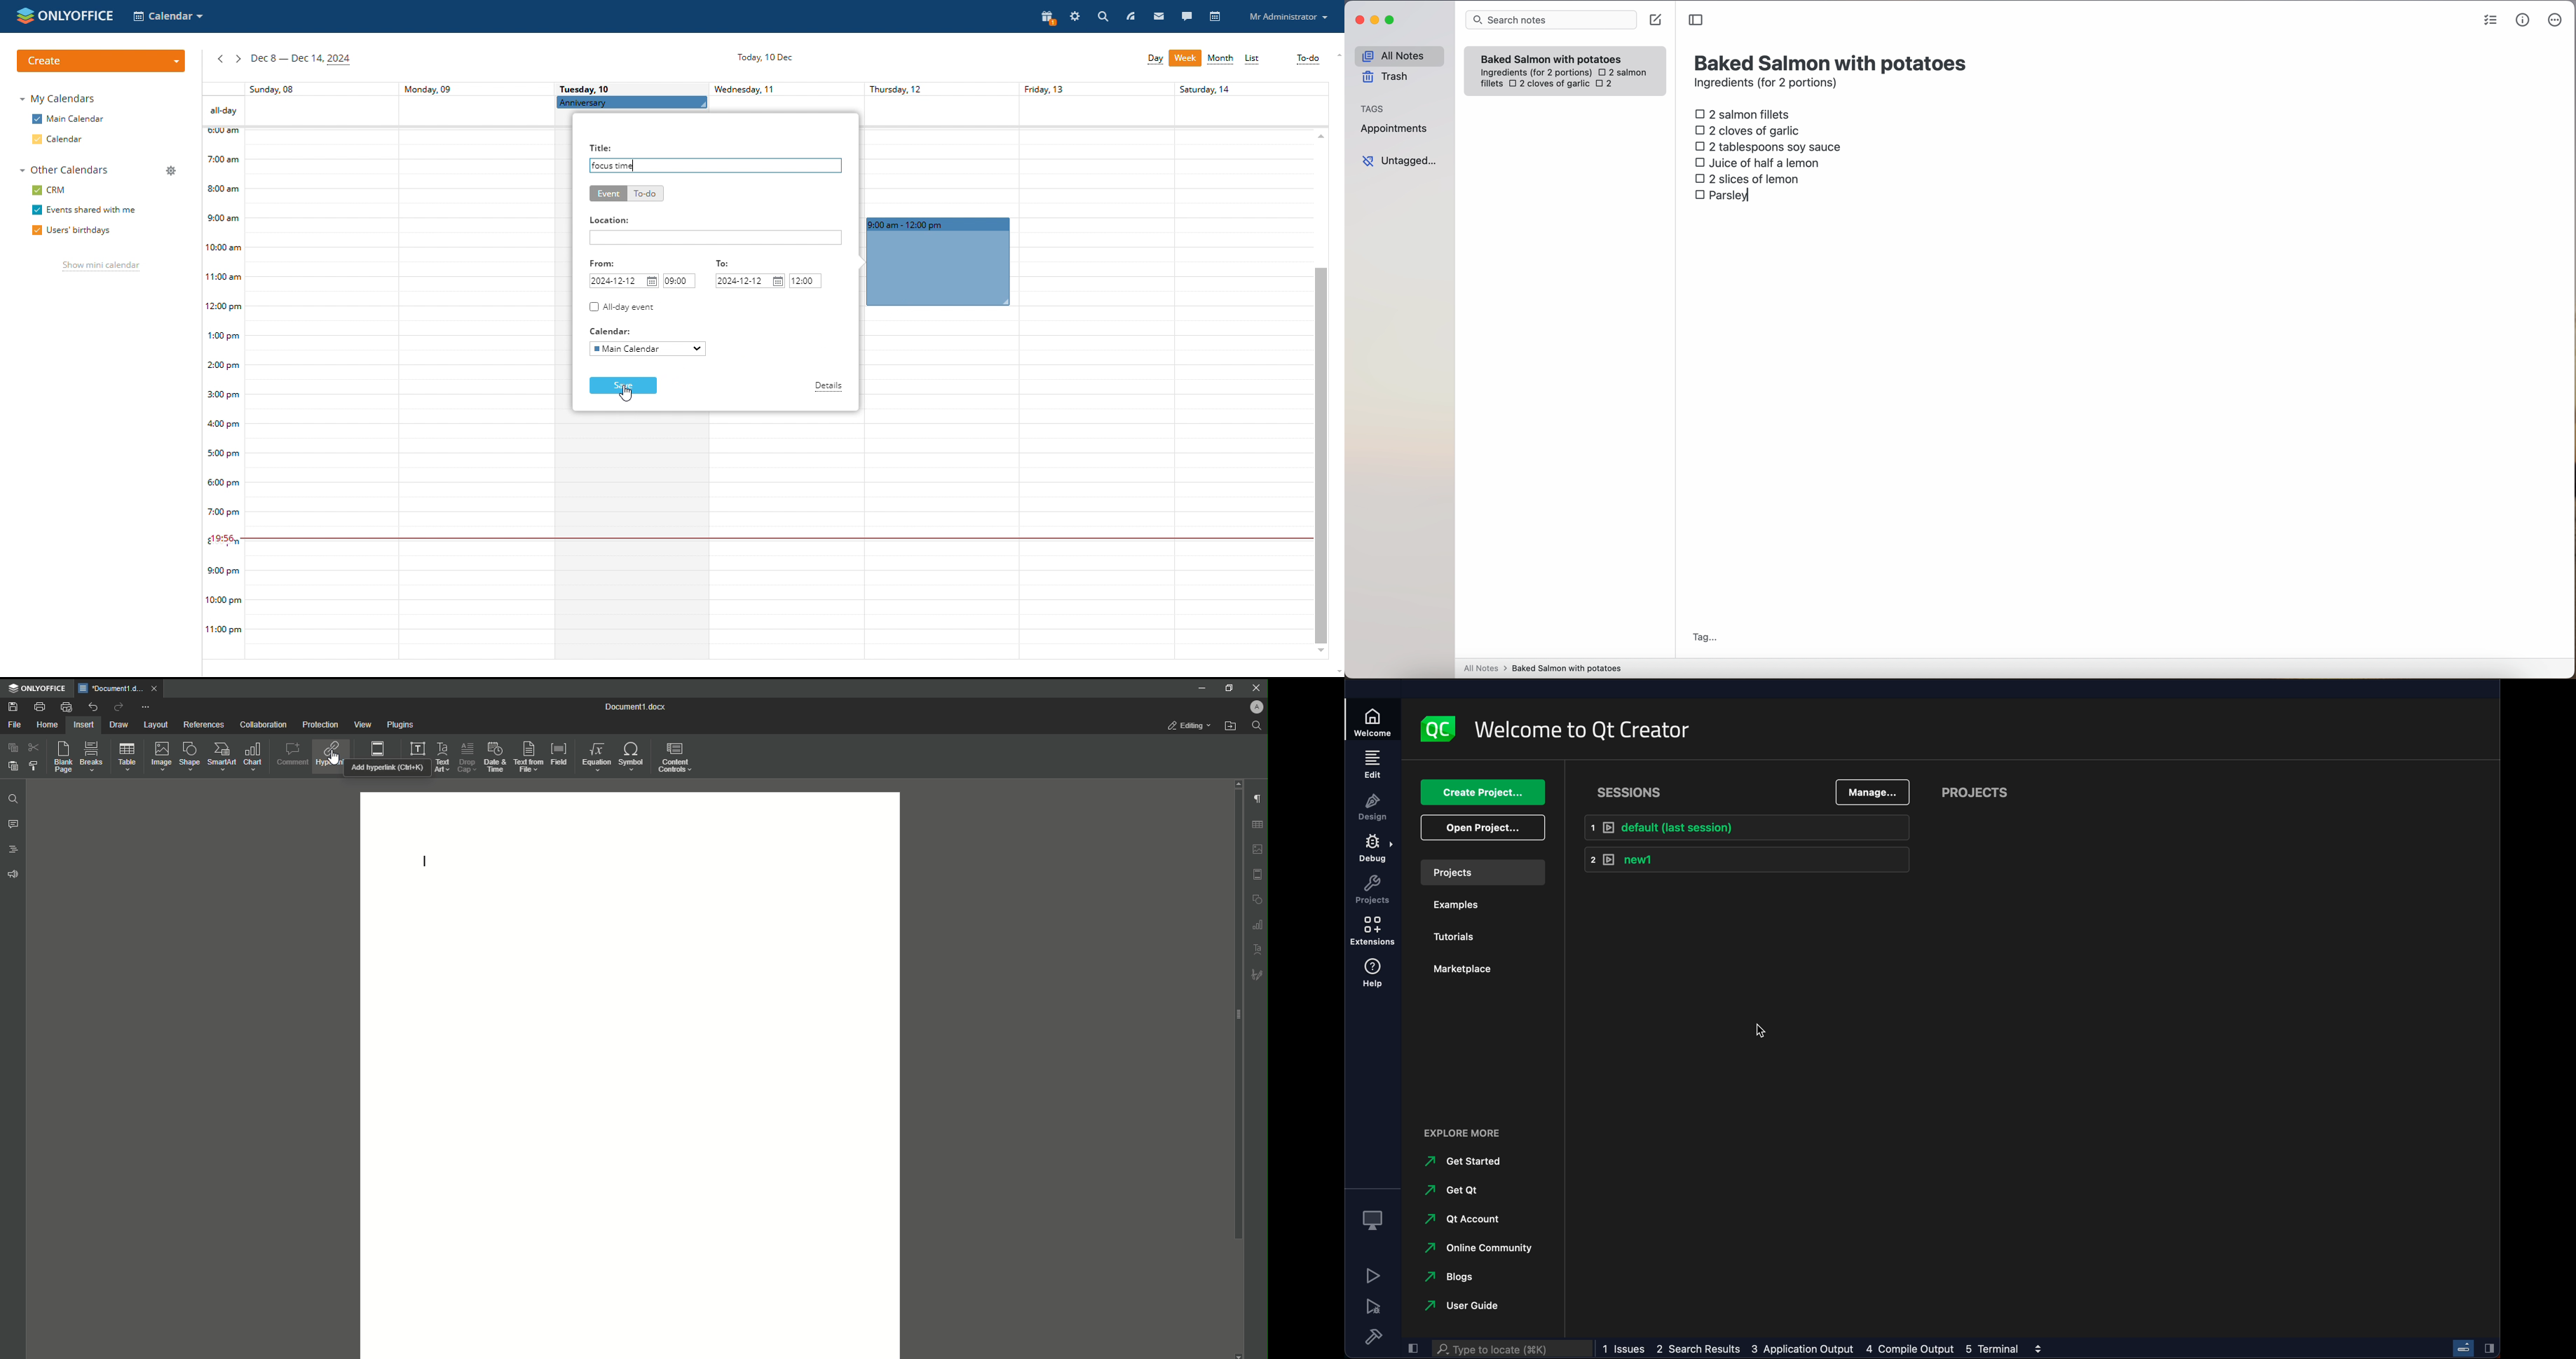  Describe the element at coordinates (1760, 163) in the screenshot. I see `juice of half a lemon` at that location.